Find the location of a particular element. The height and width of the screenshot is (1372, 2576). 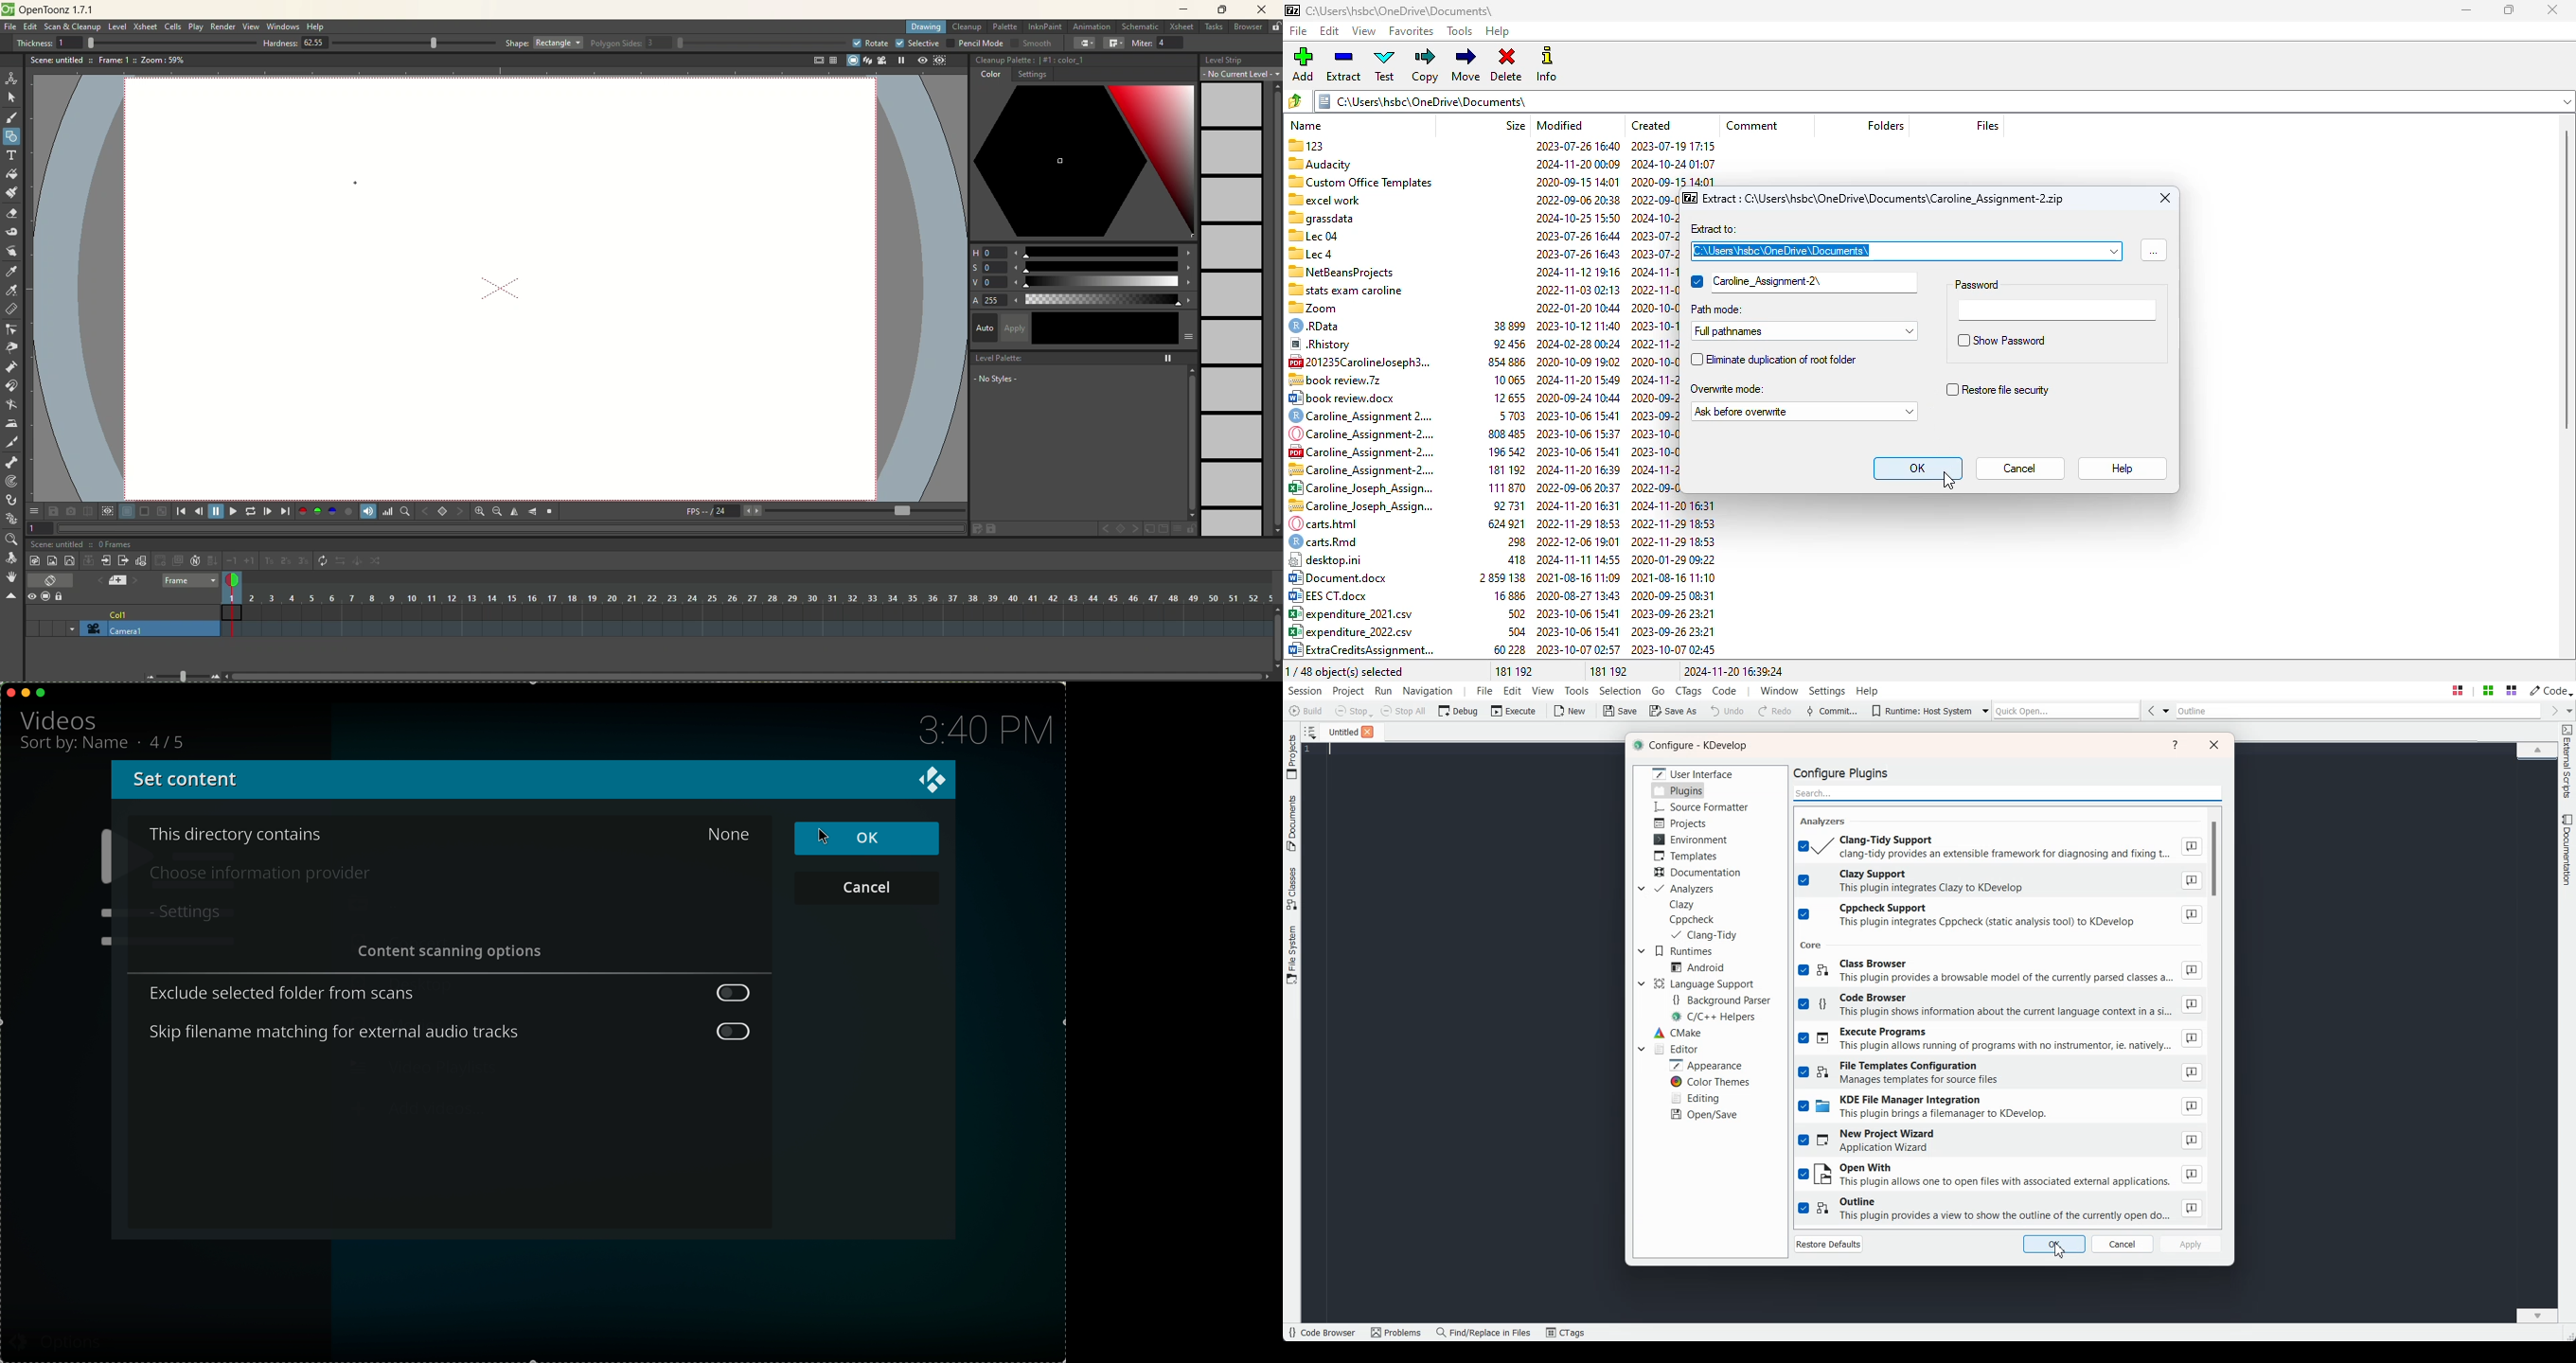

no current level is located at coordinates (1242, 74).